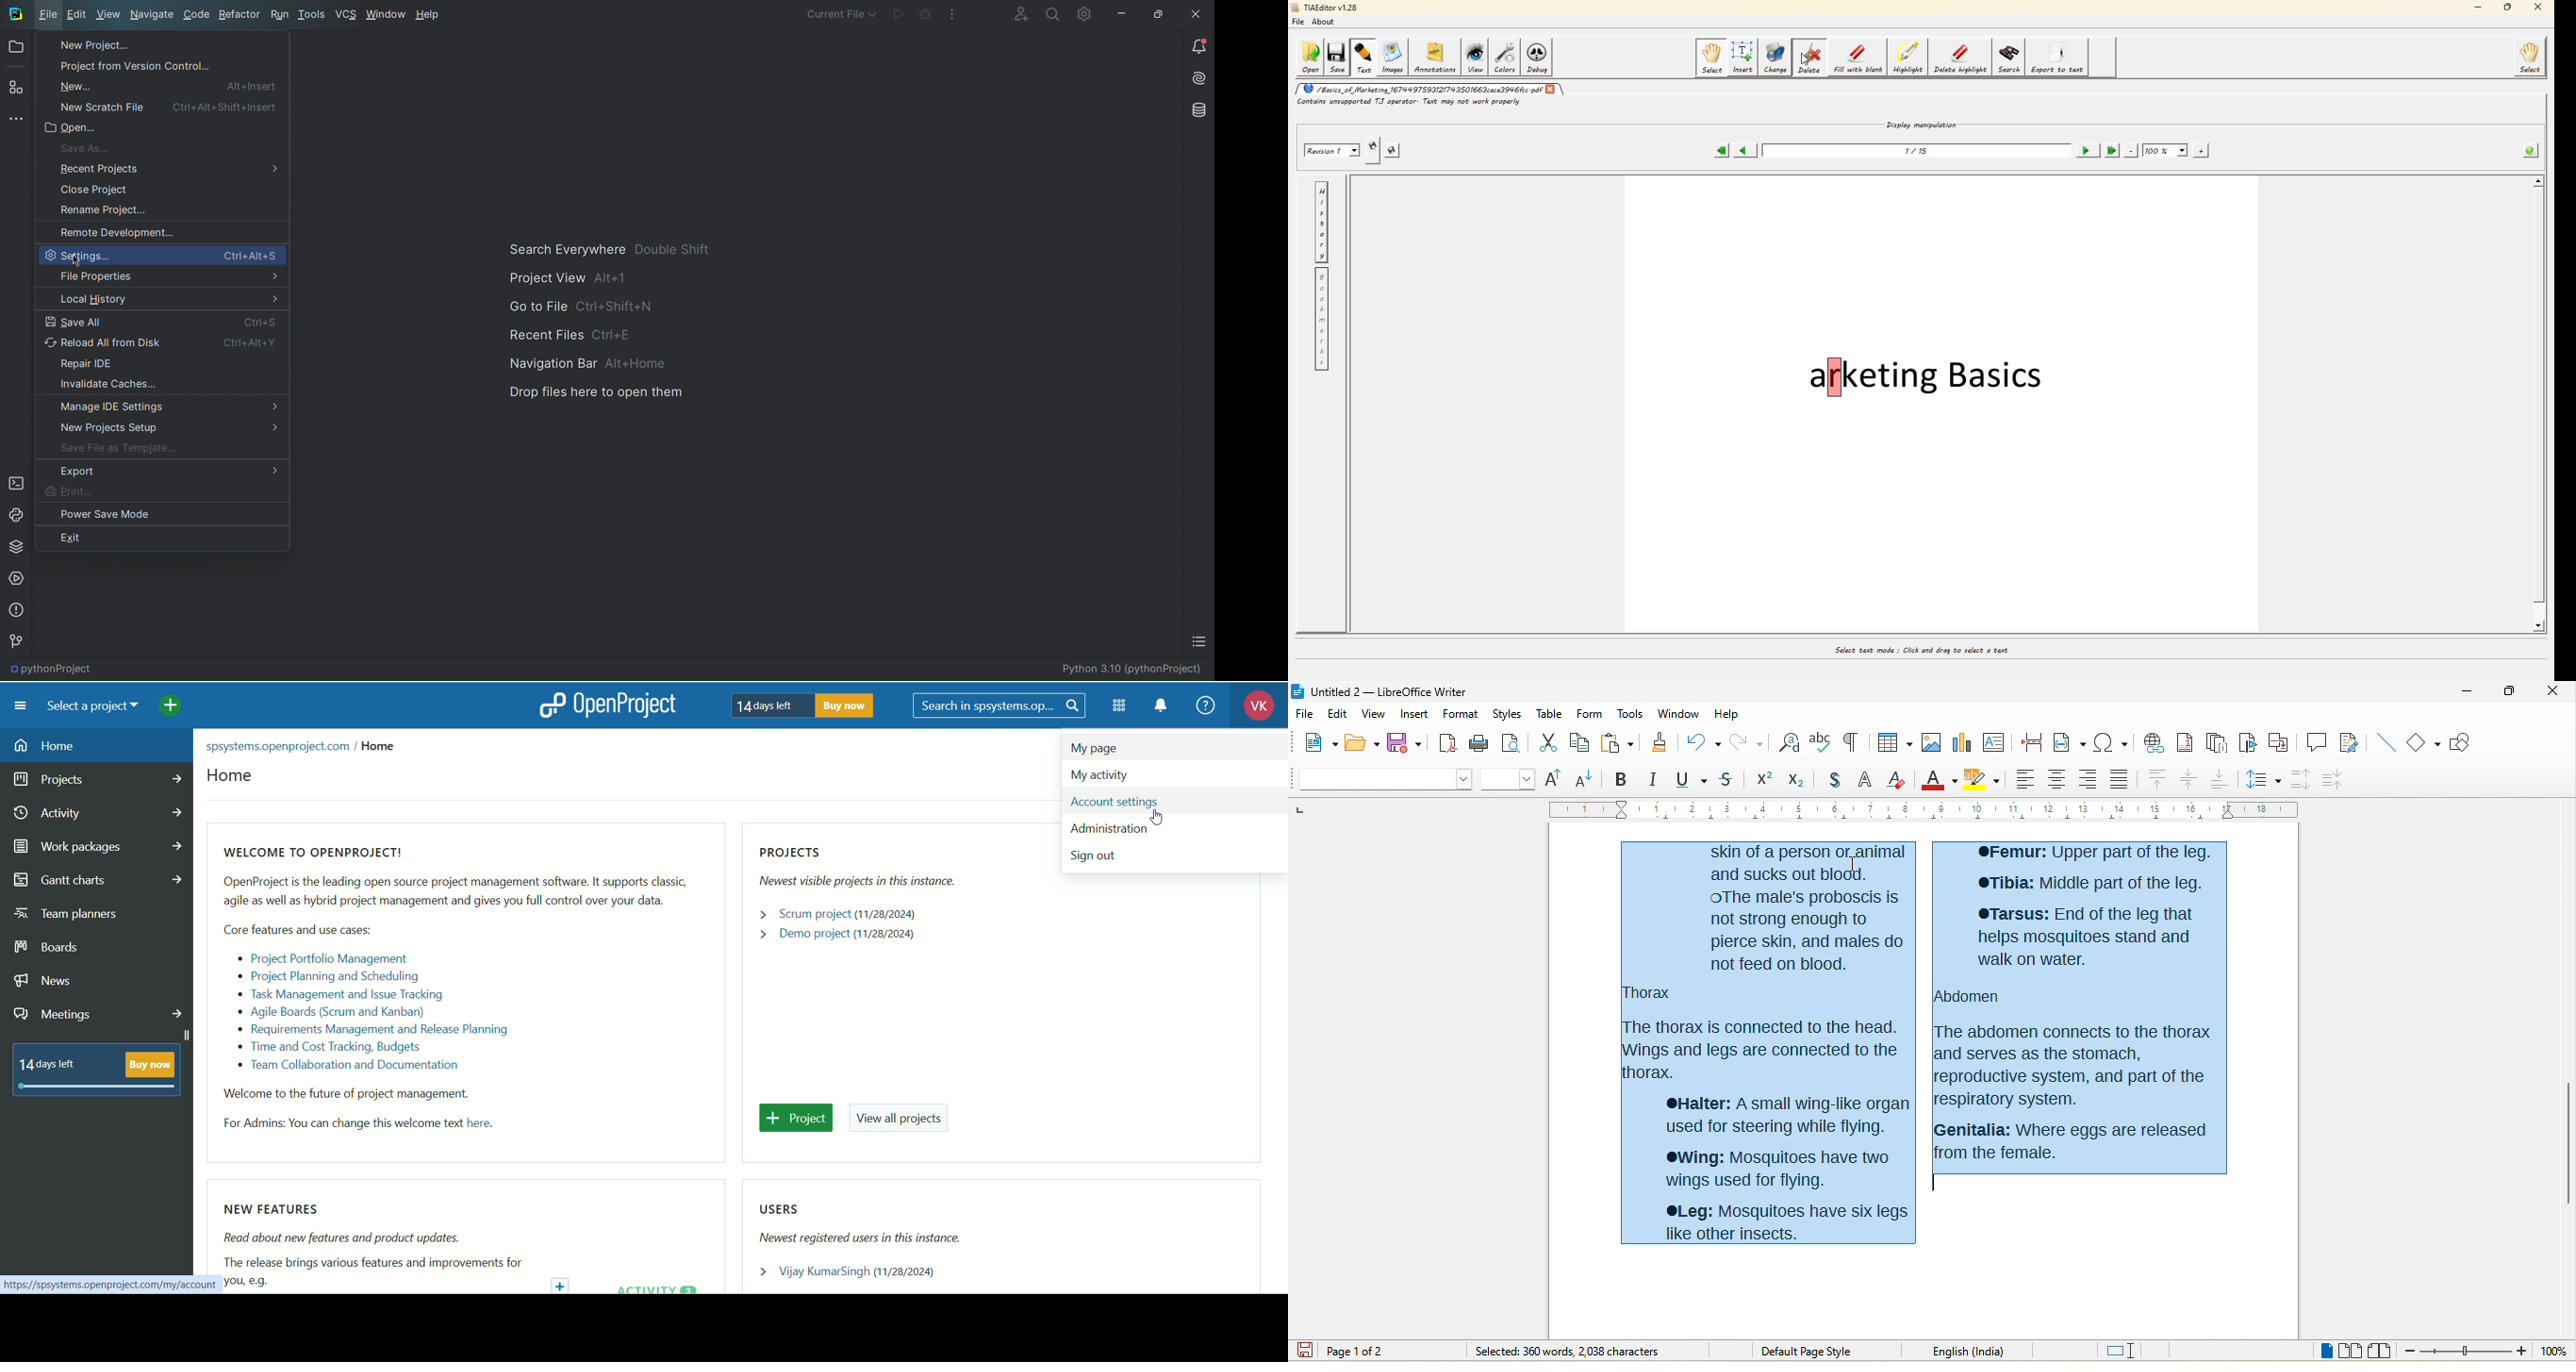  I want to click on toggle formatting marks, so click(1851, 740).